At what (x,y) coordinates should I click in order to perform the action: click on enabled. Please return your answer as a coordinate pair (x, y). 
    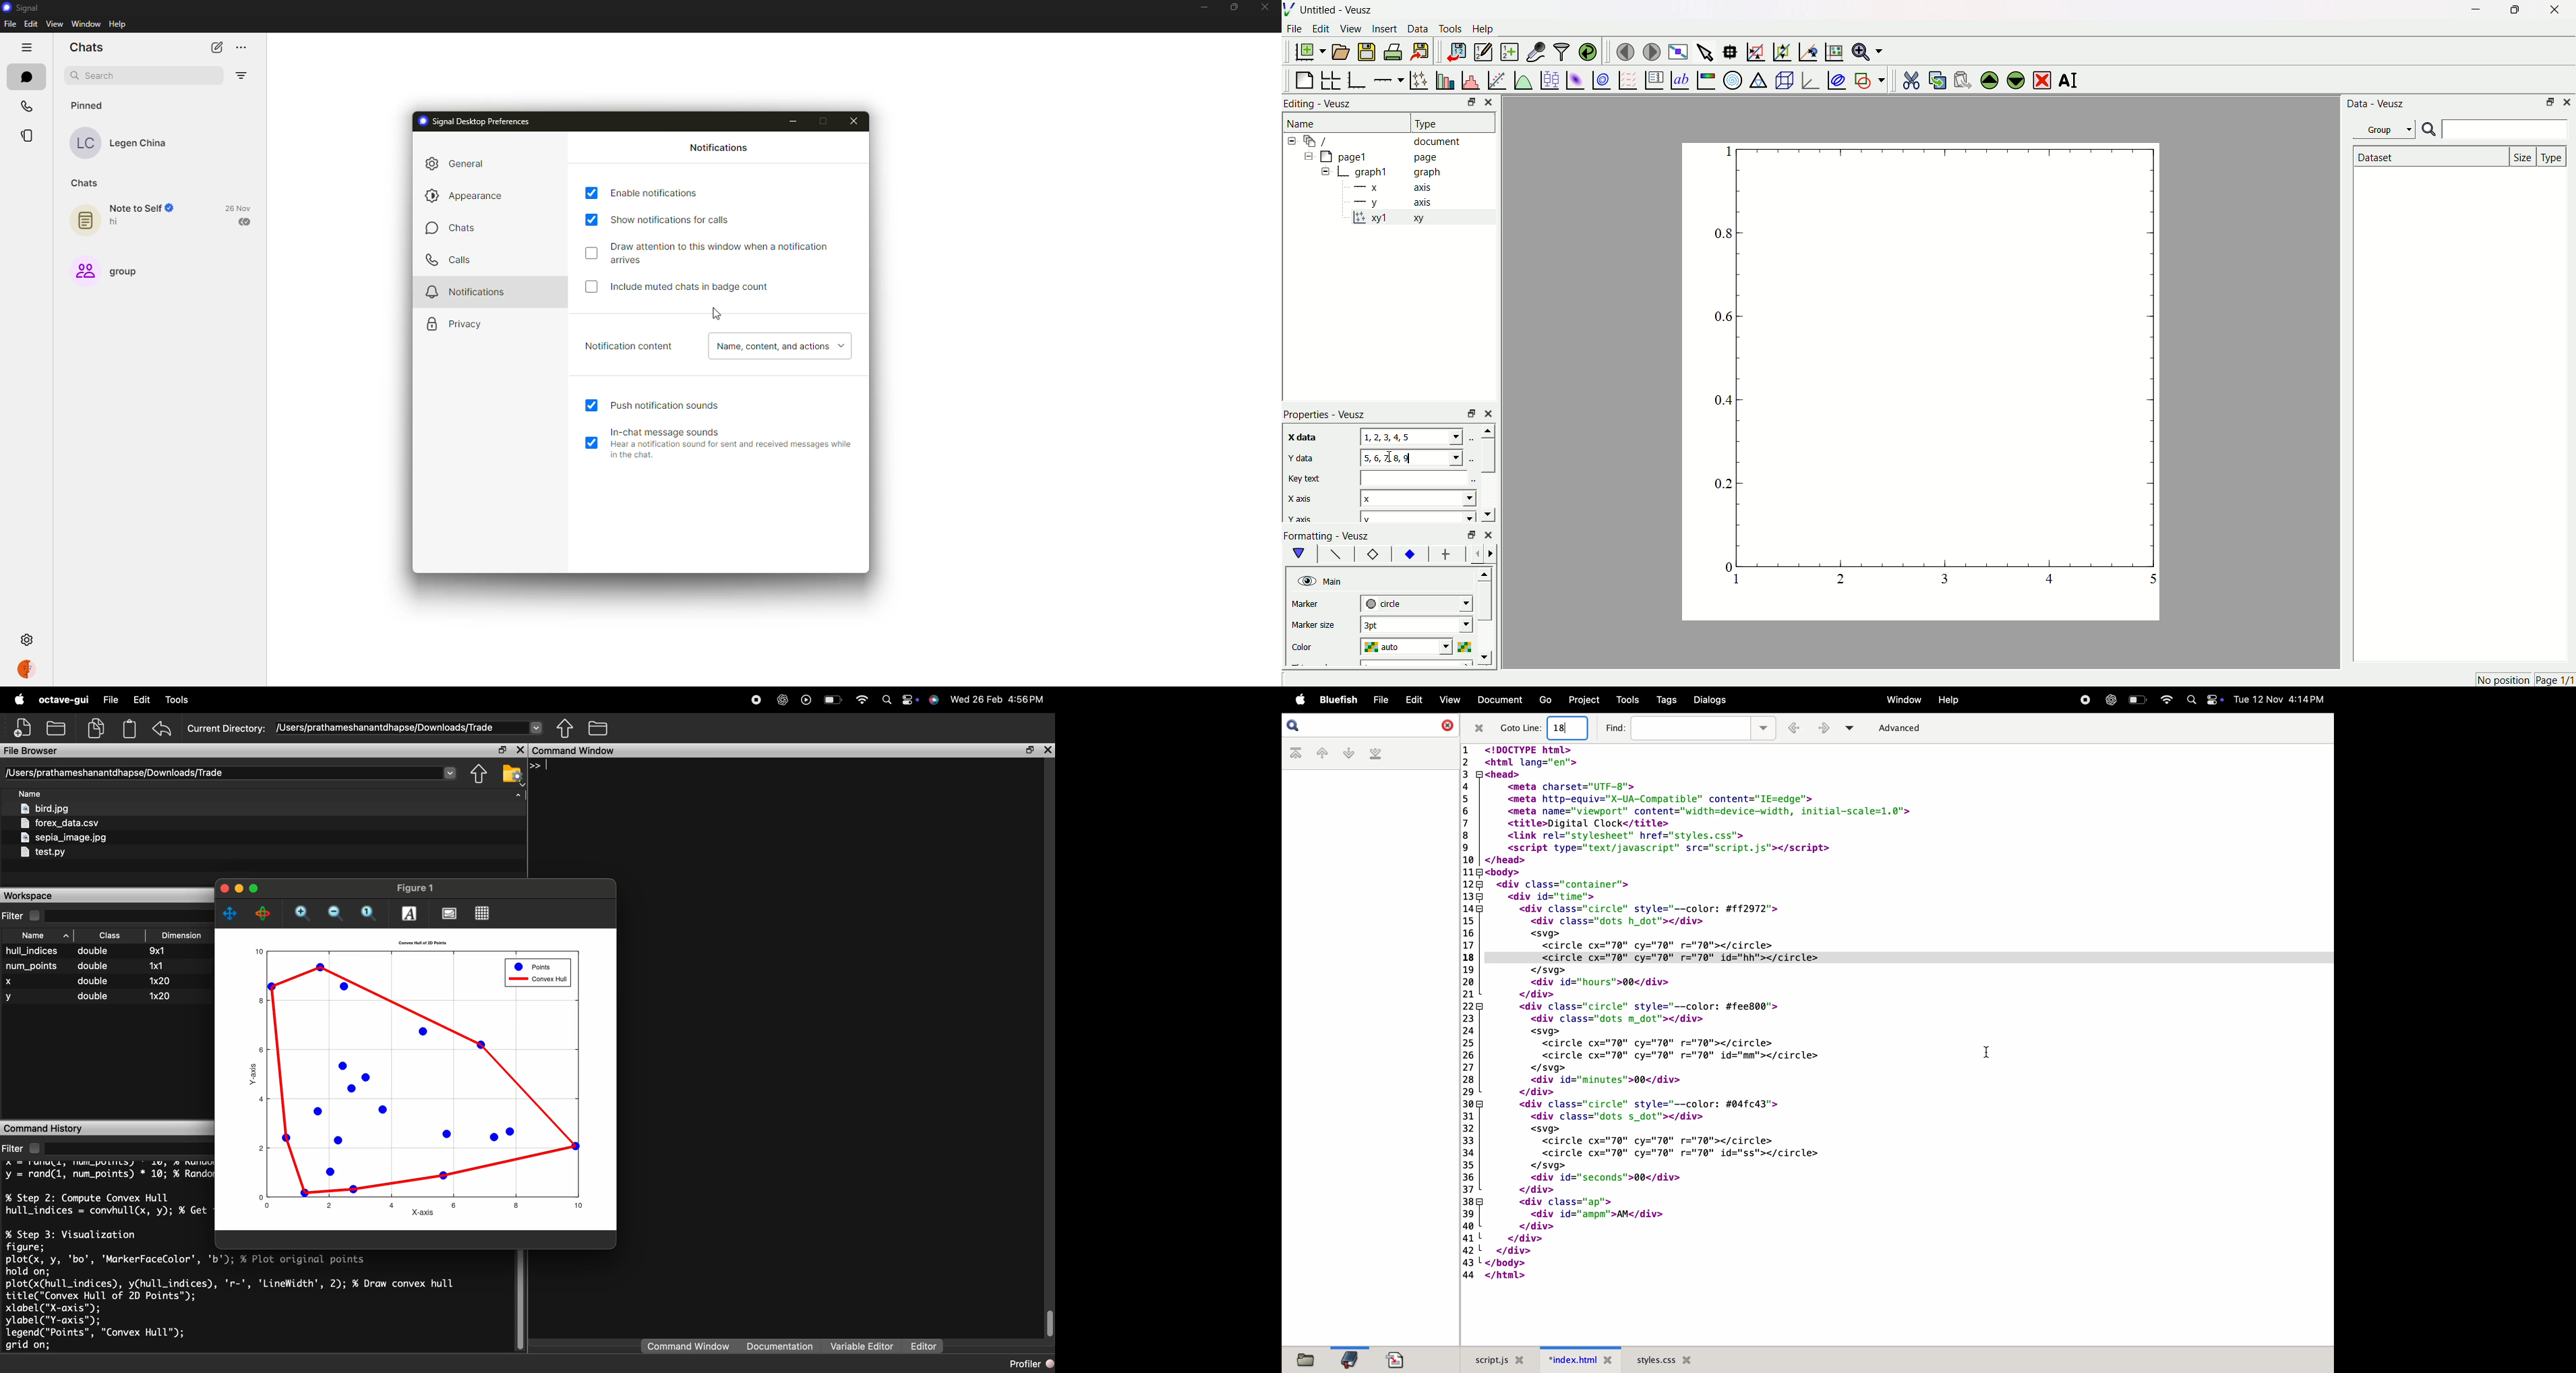
    Looking at the image, I should click on (591, 220).